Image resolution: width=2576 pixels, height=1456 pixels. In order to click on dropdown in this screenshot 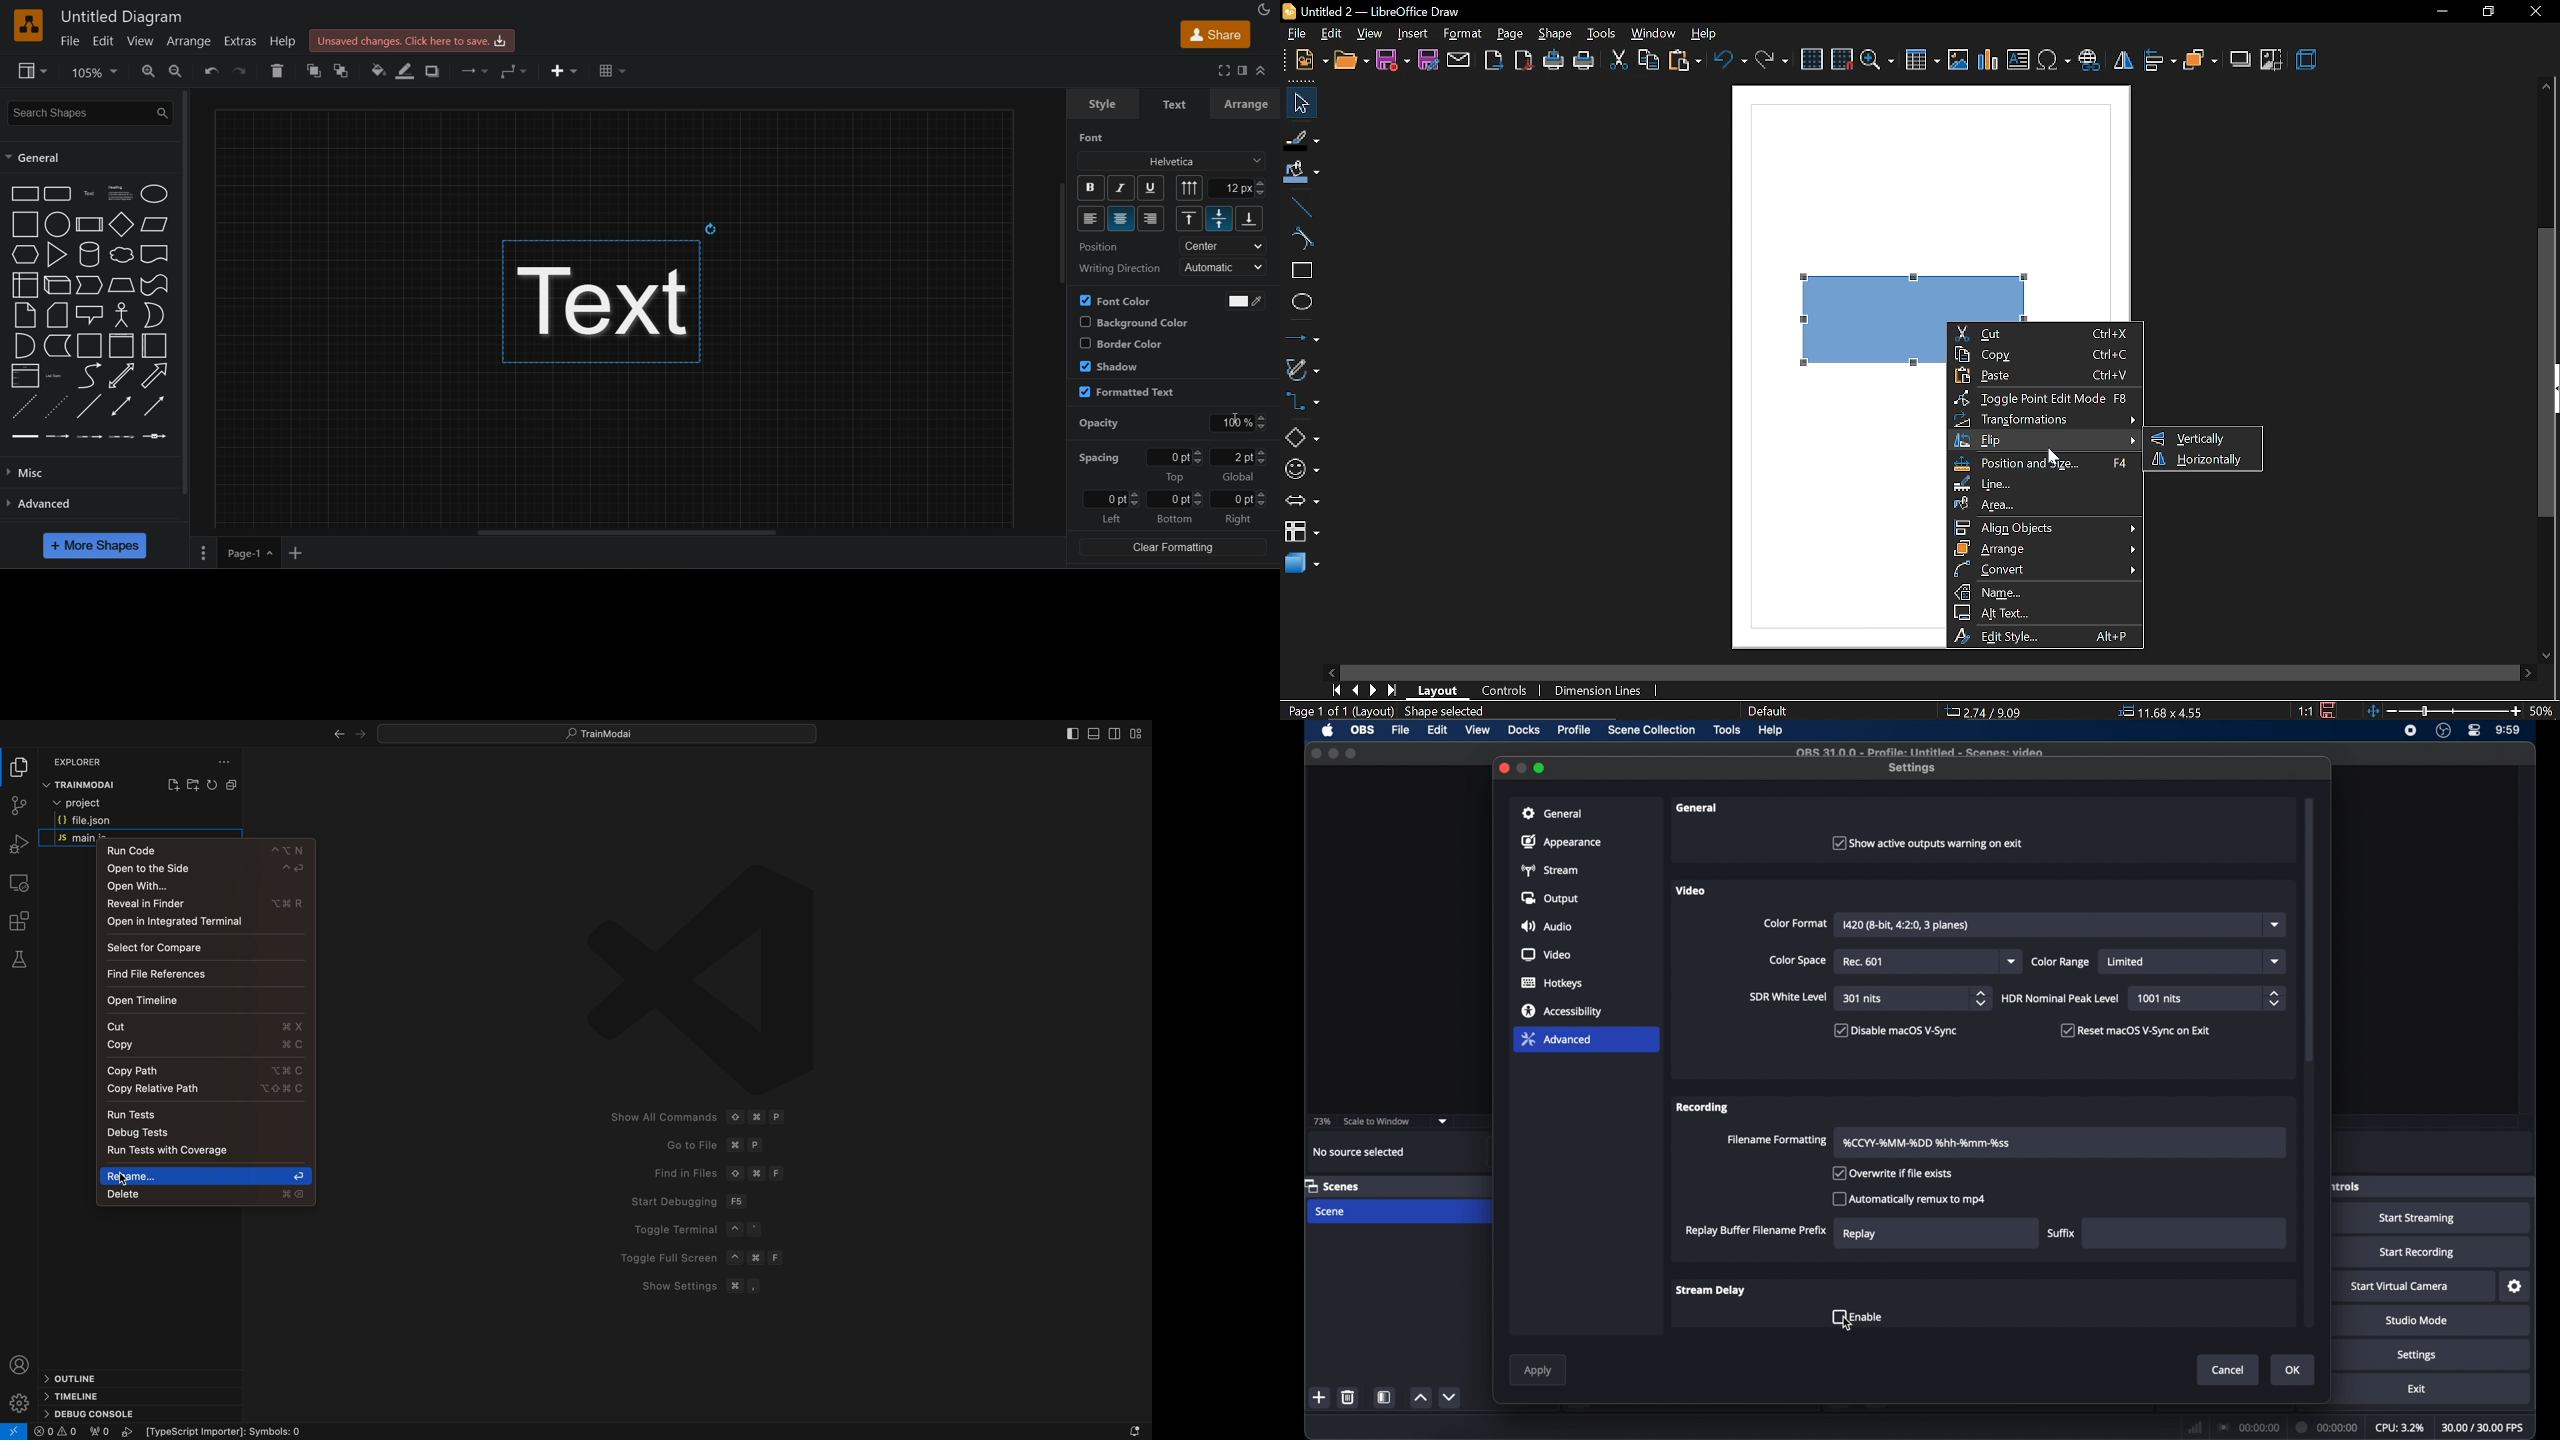, I will do `click(2273, 961)`.